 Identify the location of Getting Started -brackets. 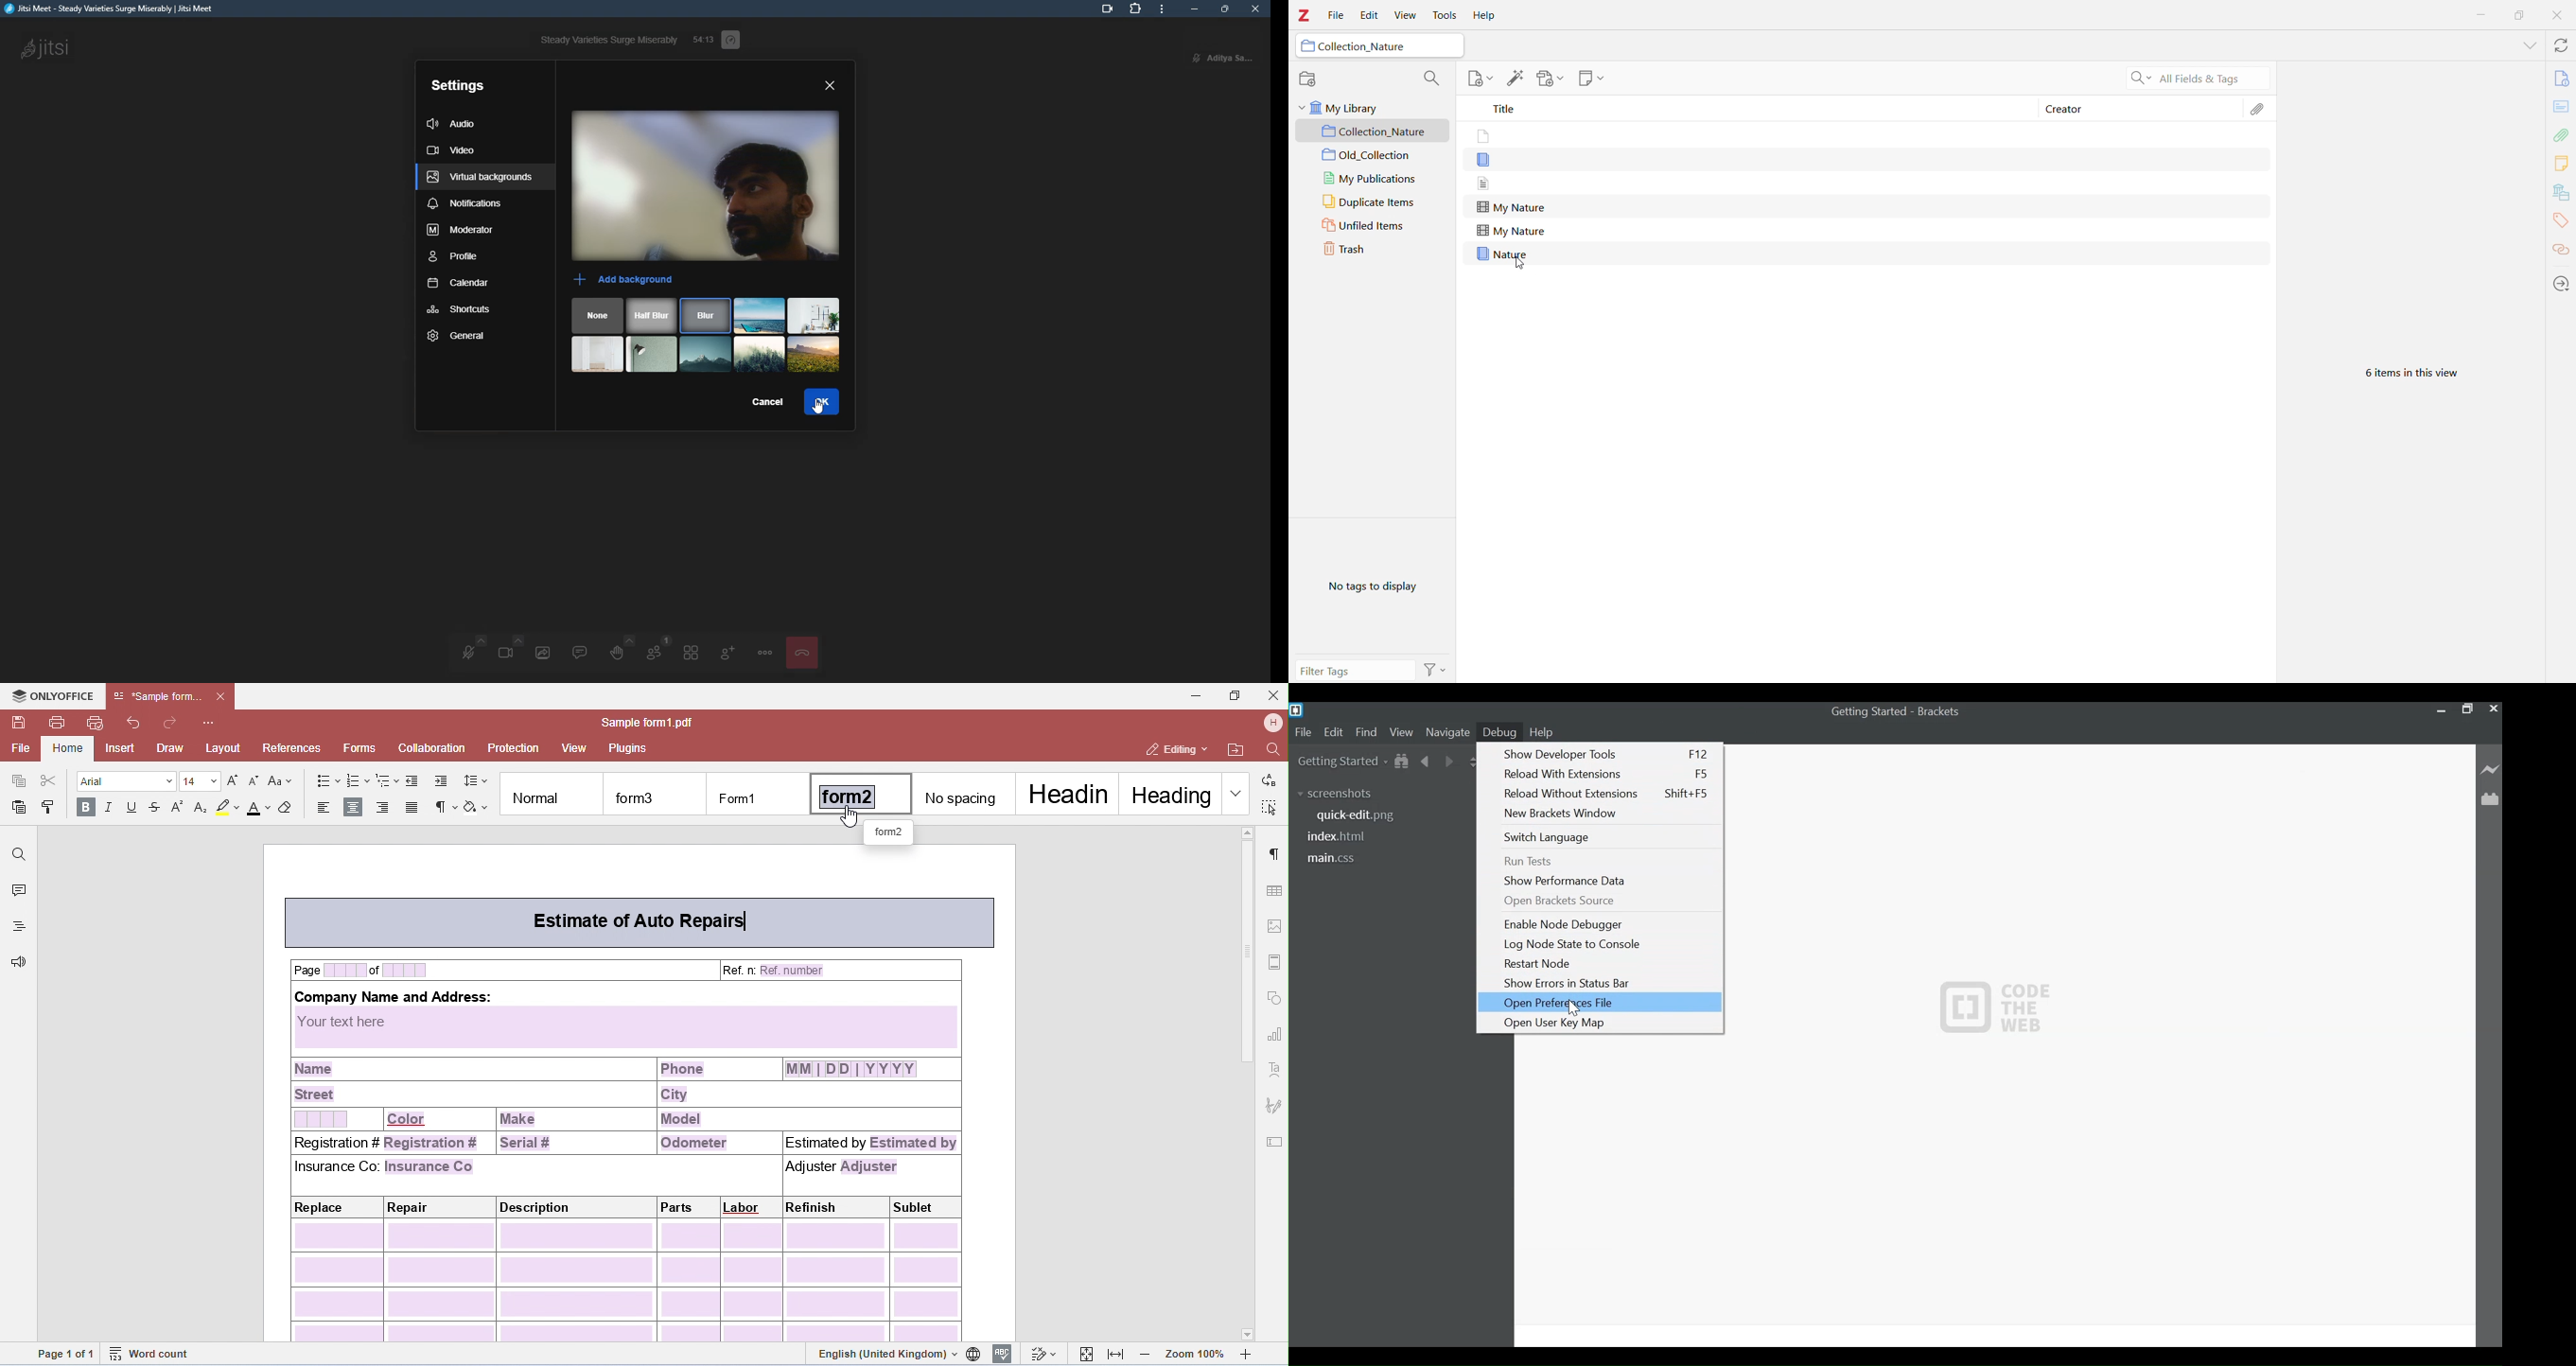
(1901, 711).